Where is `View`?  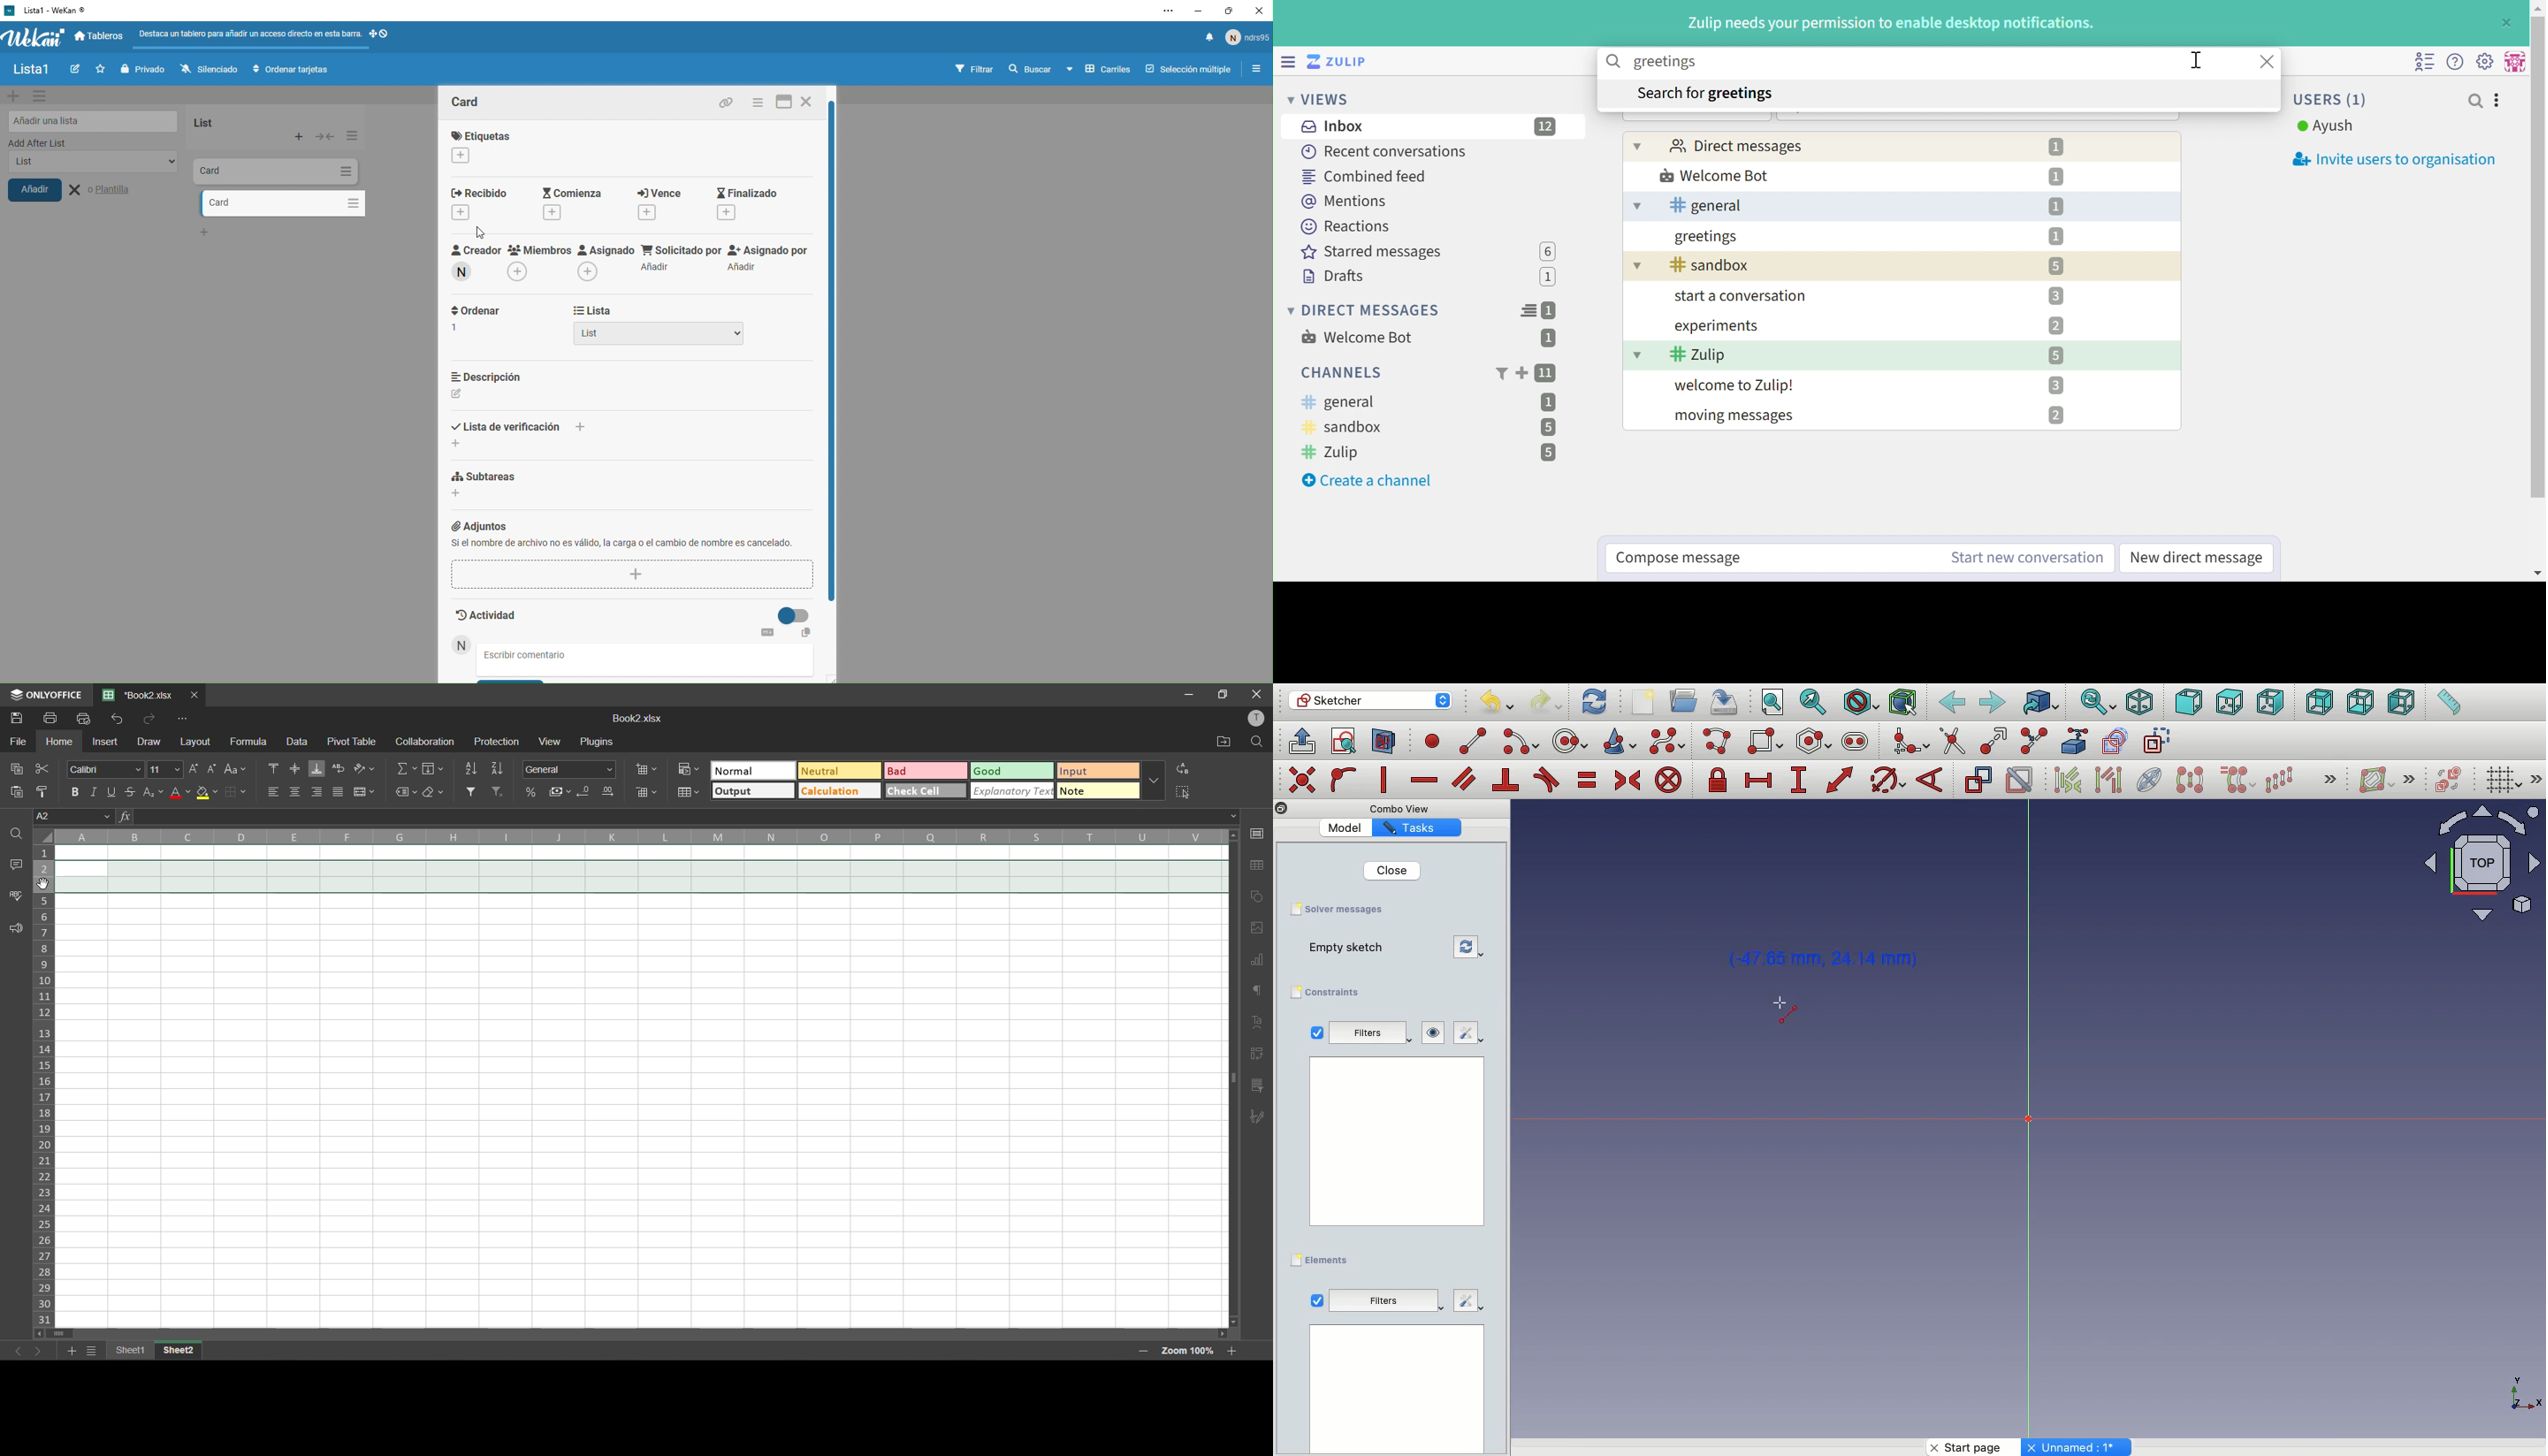
View is located at coordinates (1316, 1300).